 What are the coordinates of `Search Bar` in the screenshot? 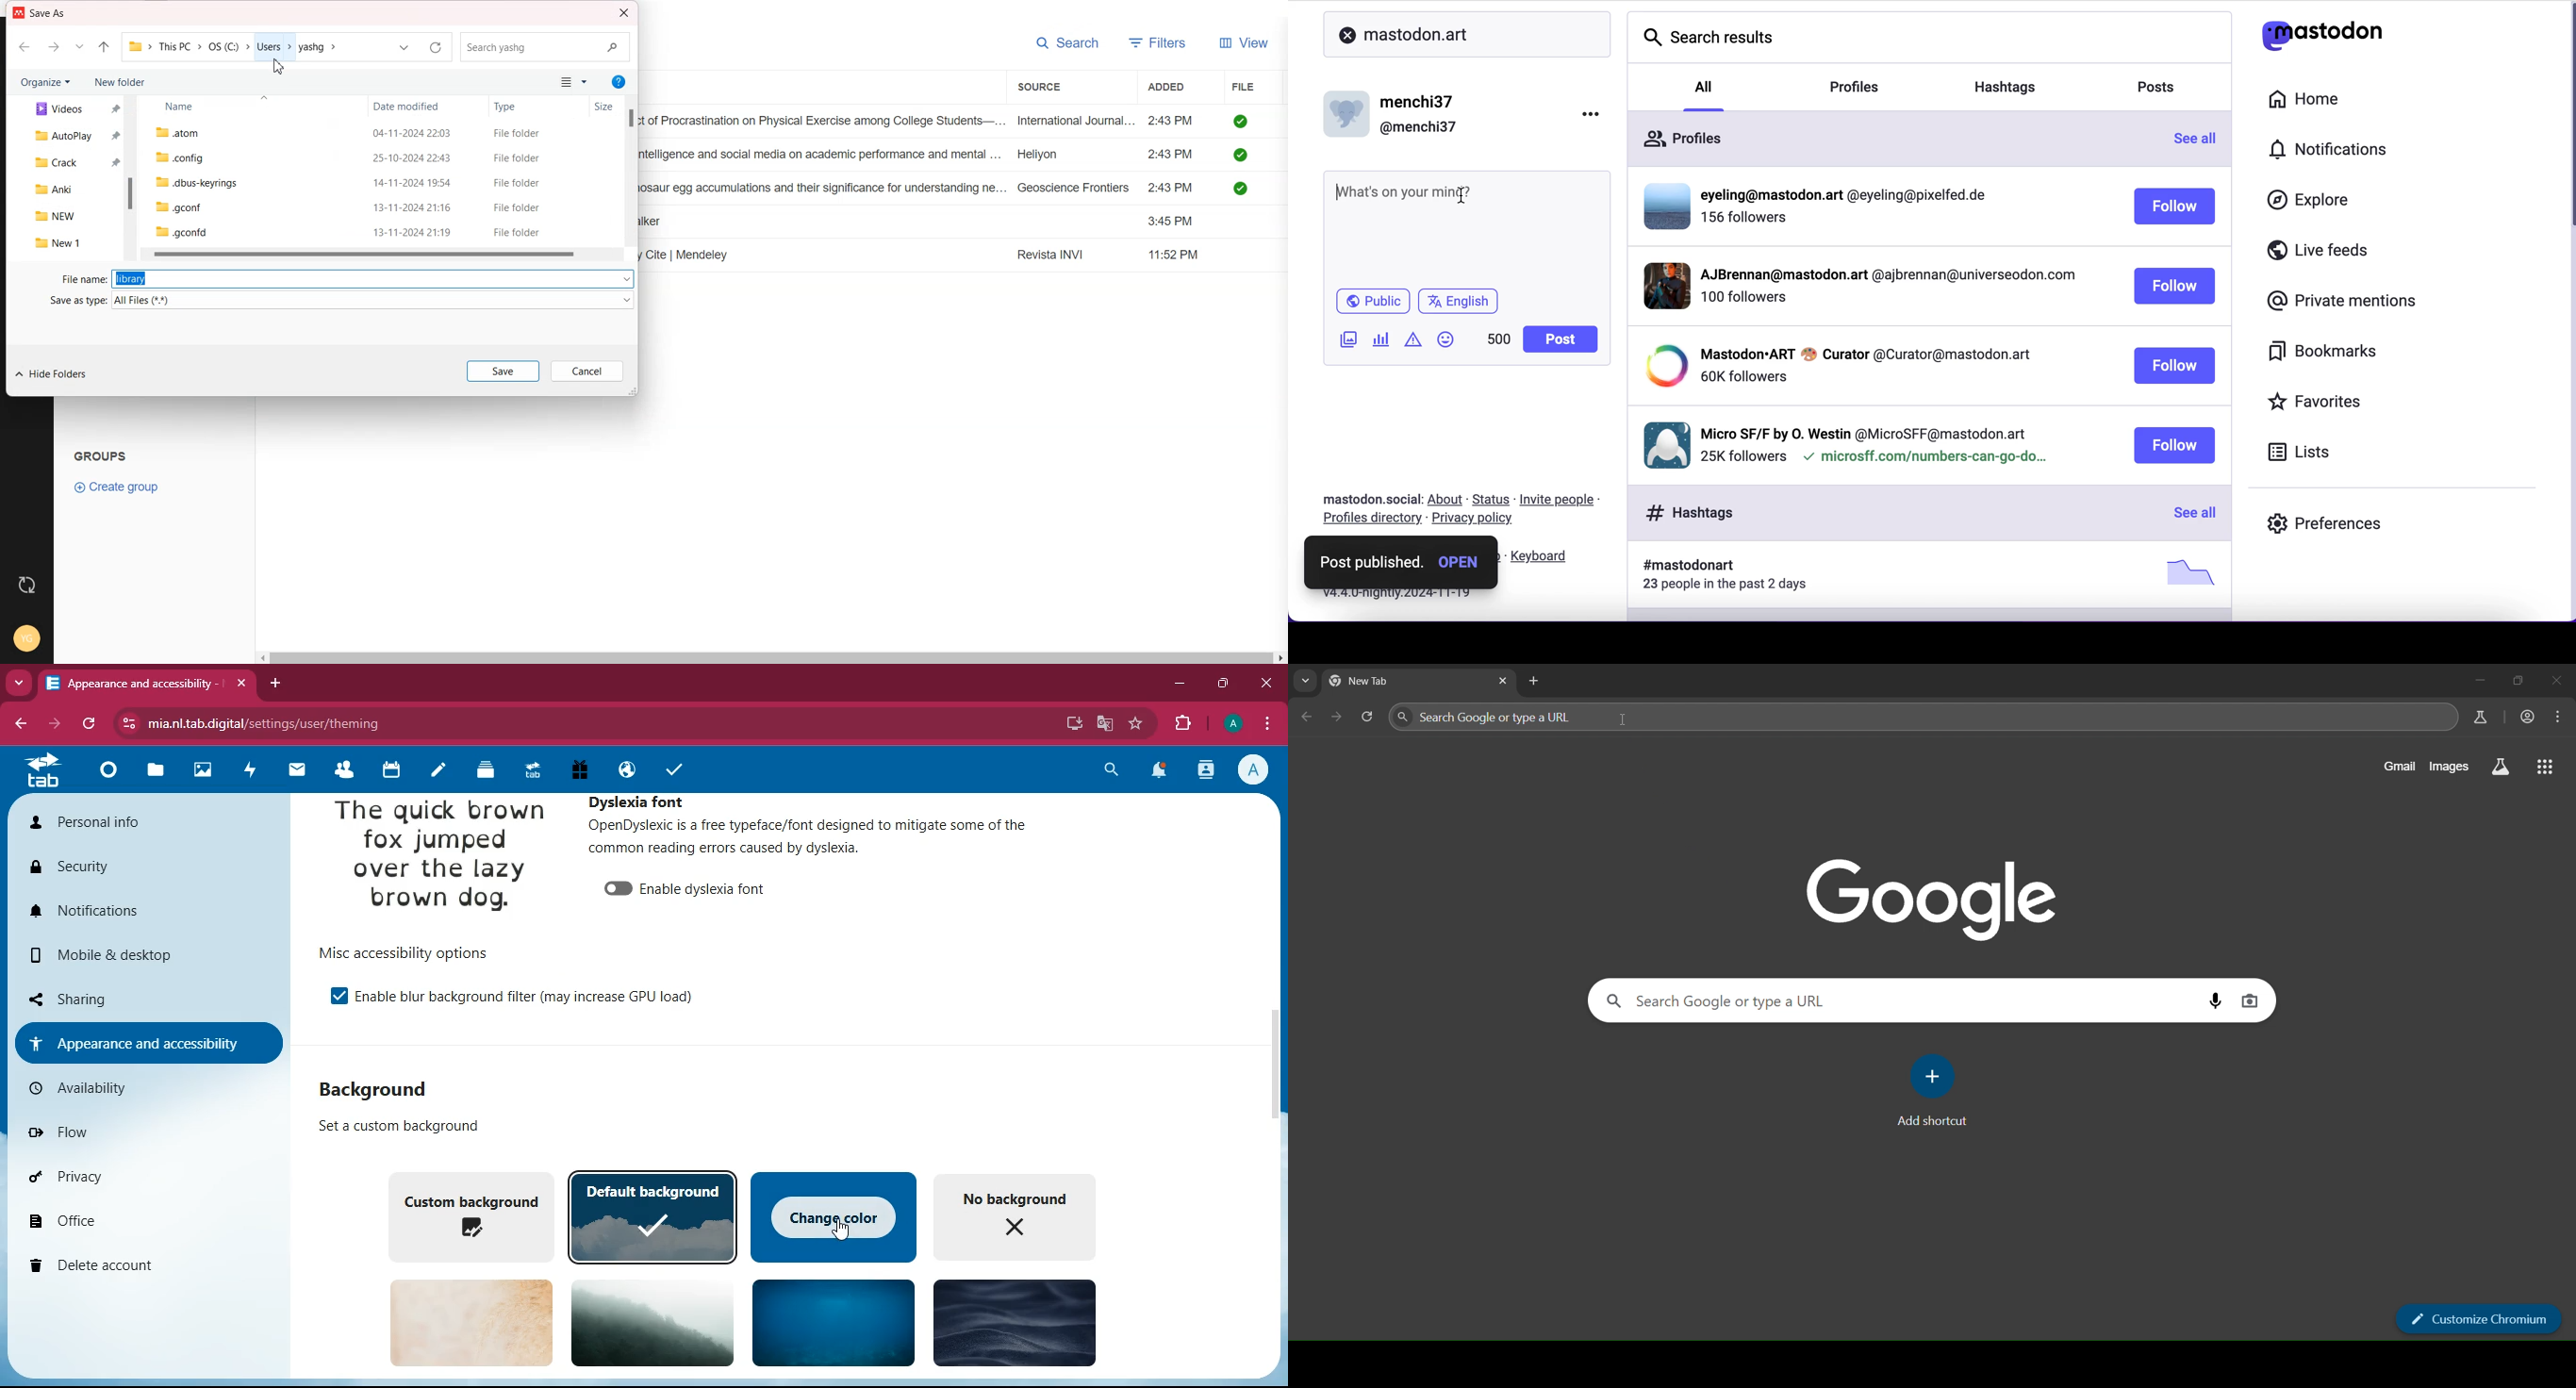 It's located at (545, 47).